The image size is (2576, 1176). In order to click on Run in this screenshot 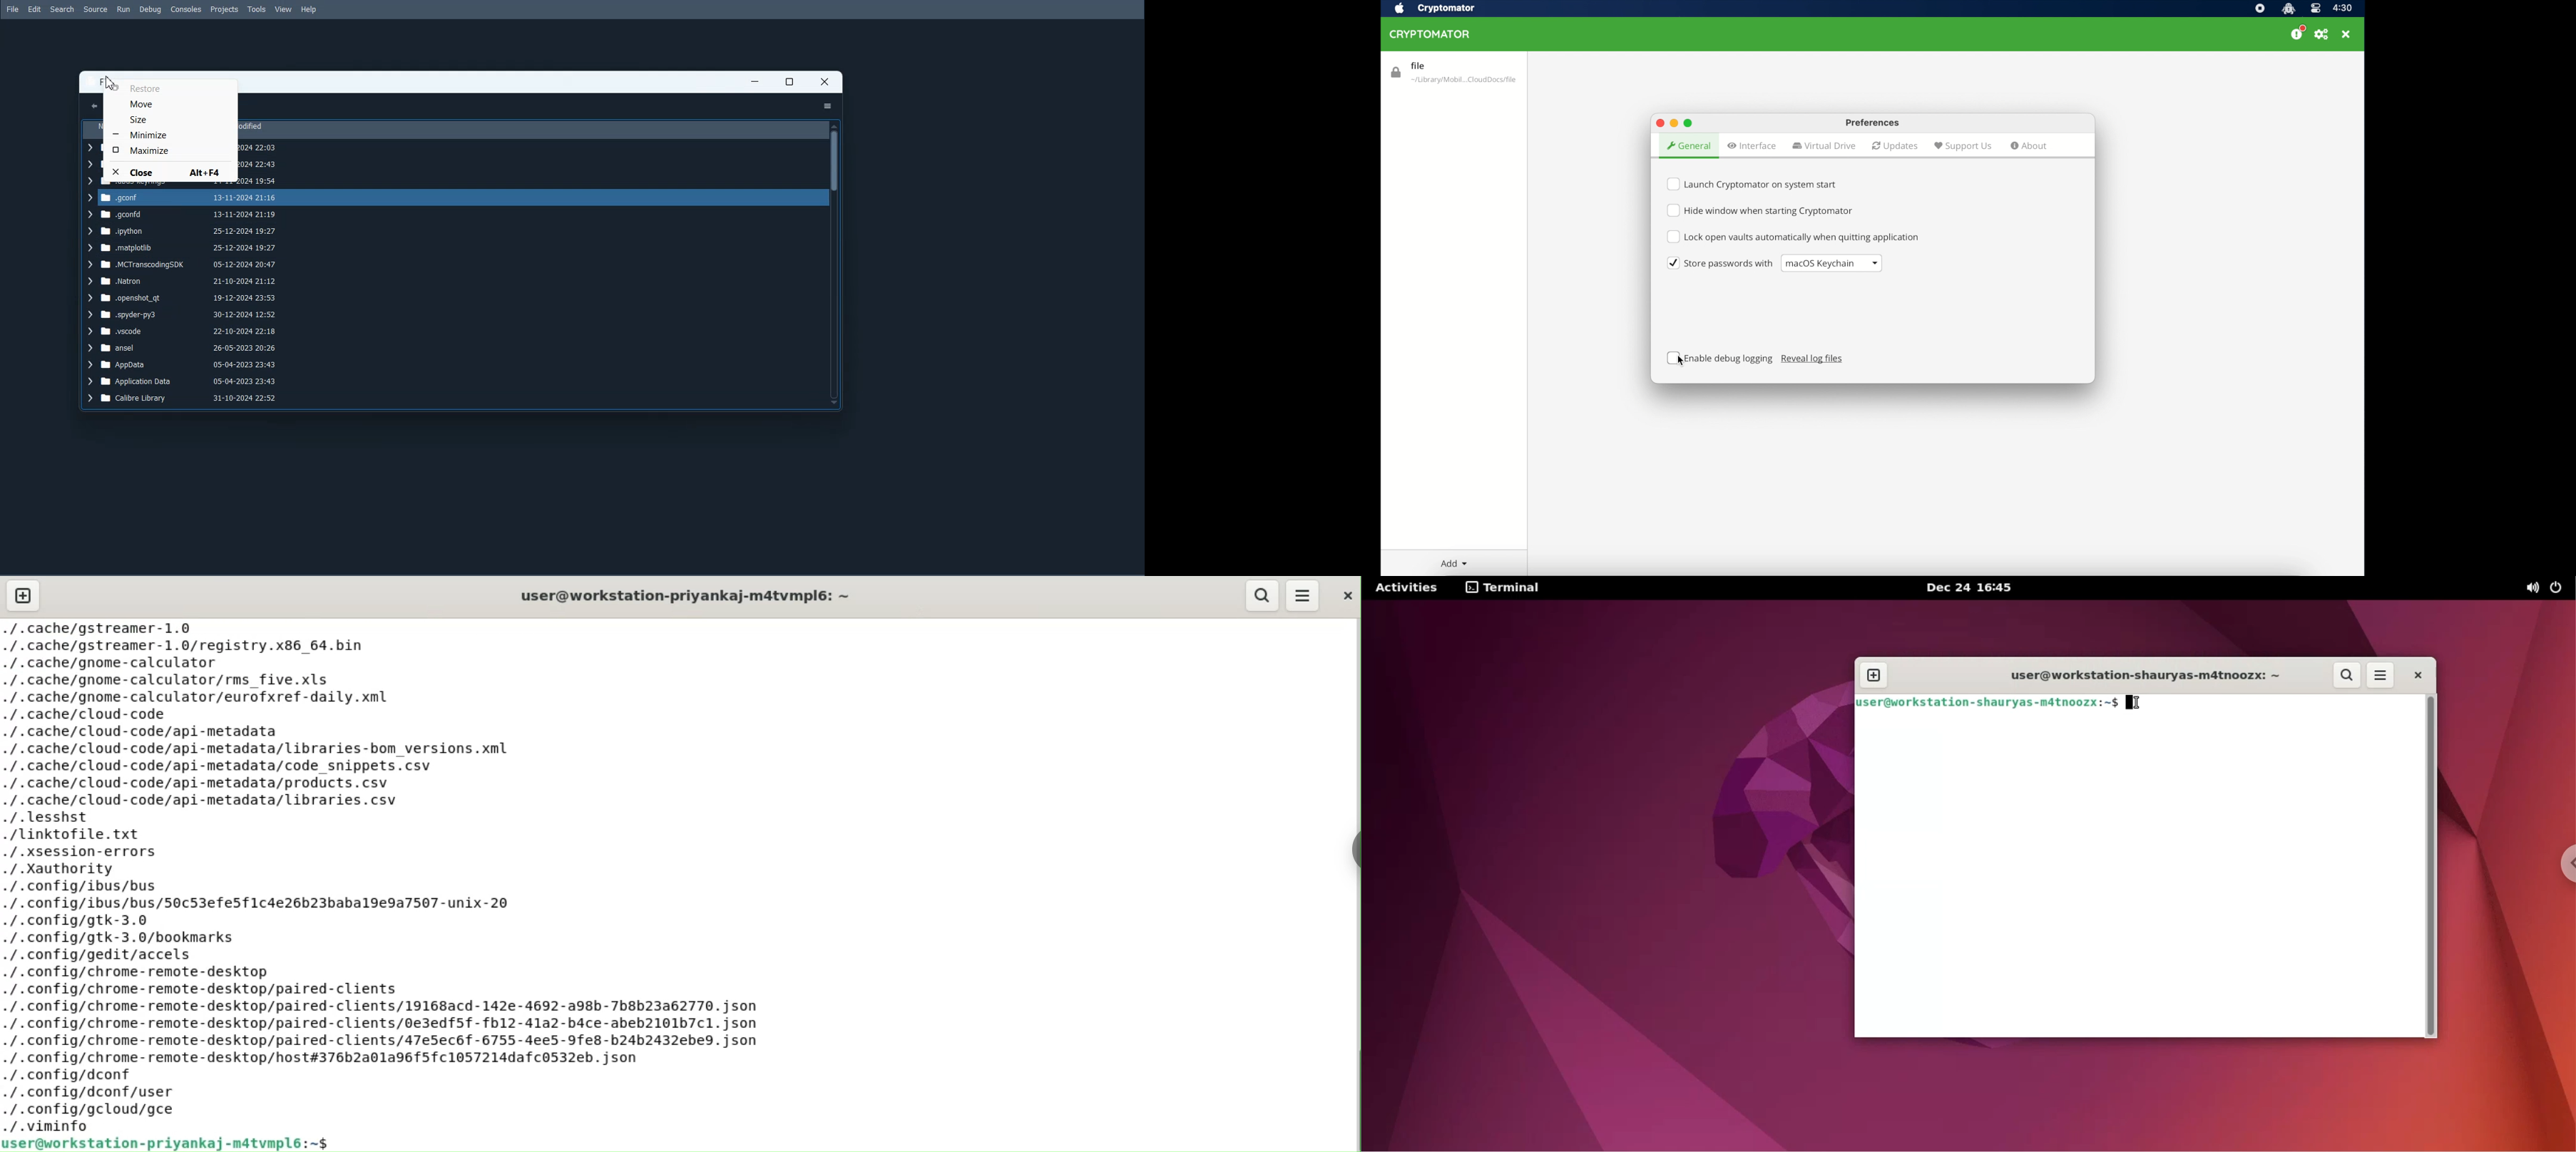, I will do `click(123, 10)`.